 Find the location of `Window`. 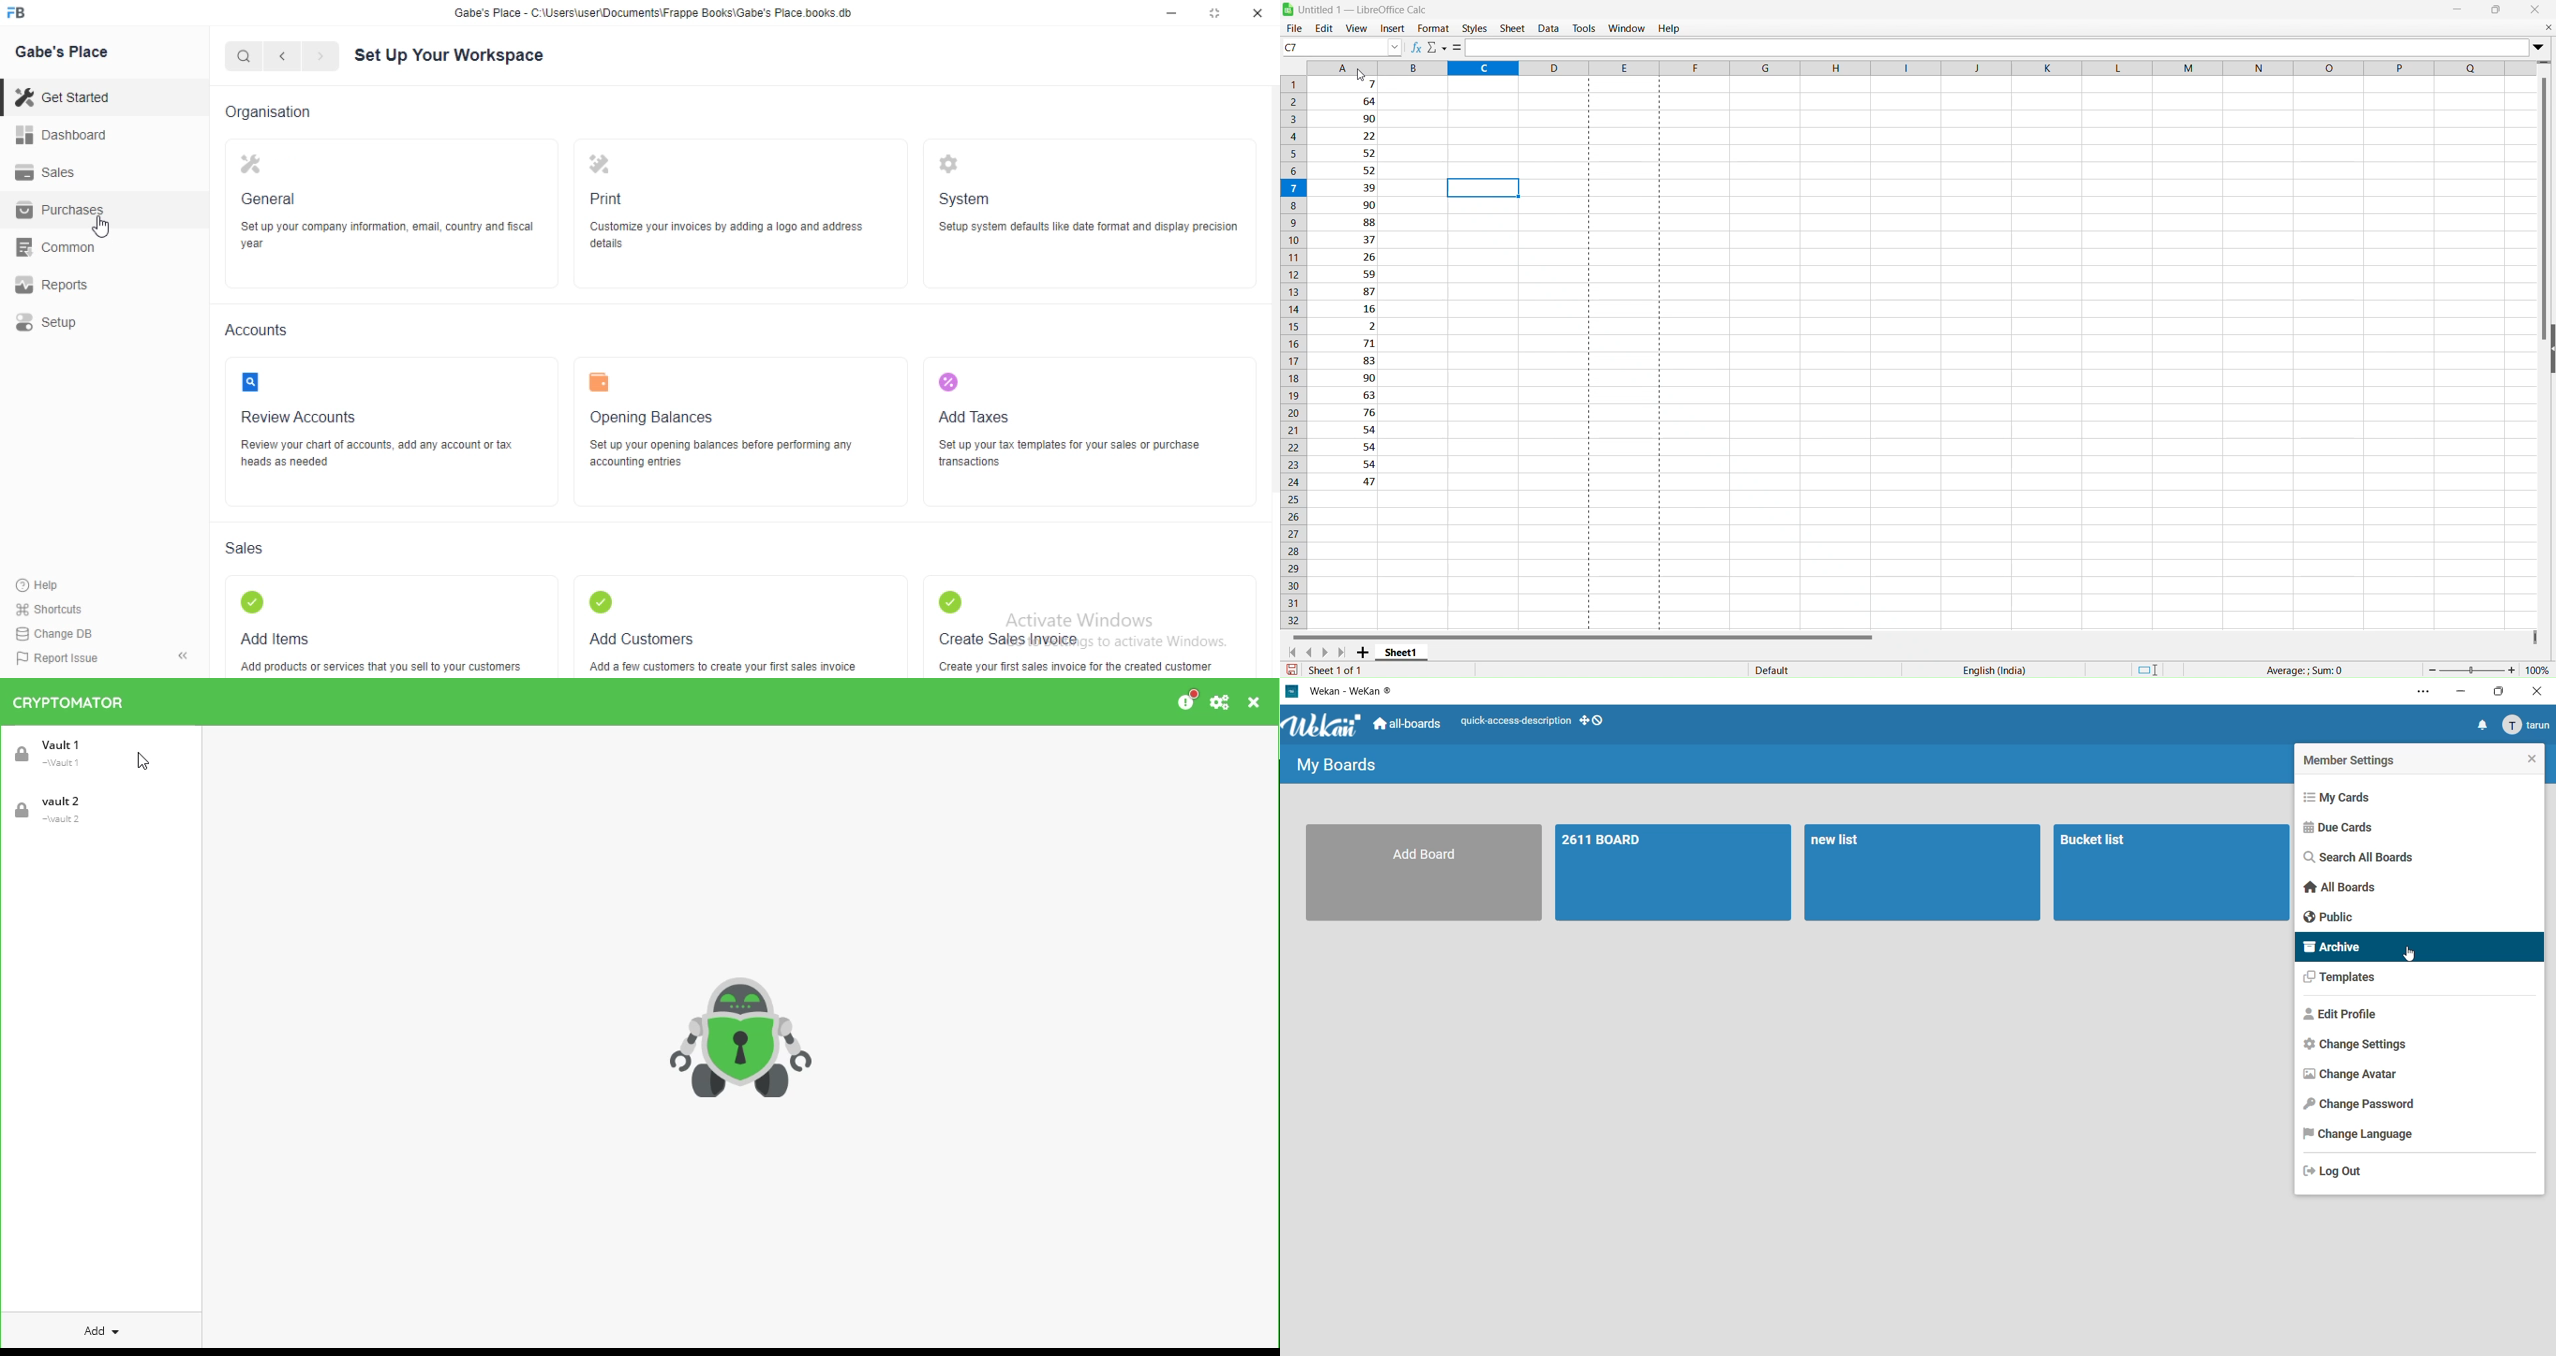

Window is located at coordinates (1627, 27).